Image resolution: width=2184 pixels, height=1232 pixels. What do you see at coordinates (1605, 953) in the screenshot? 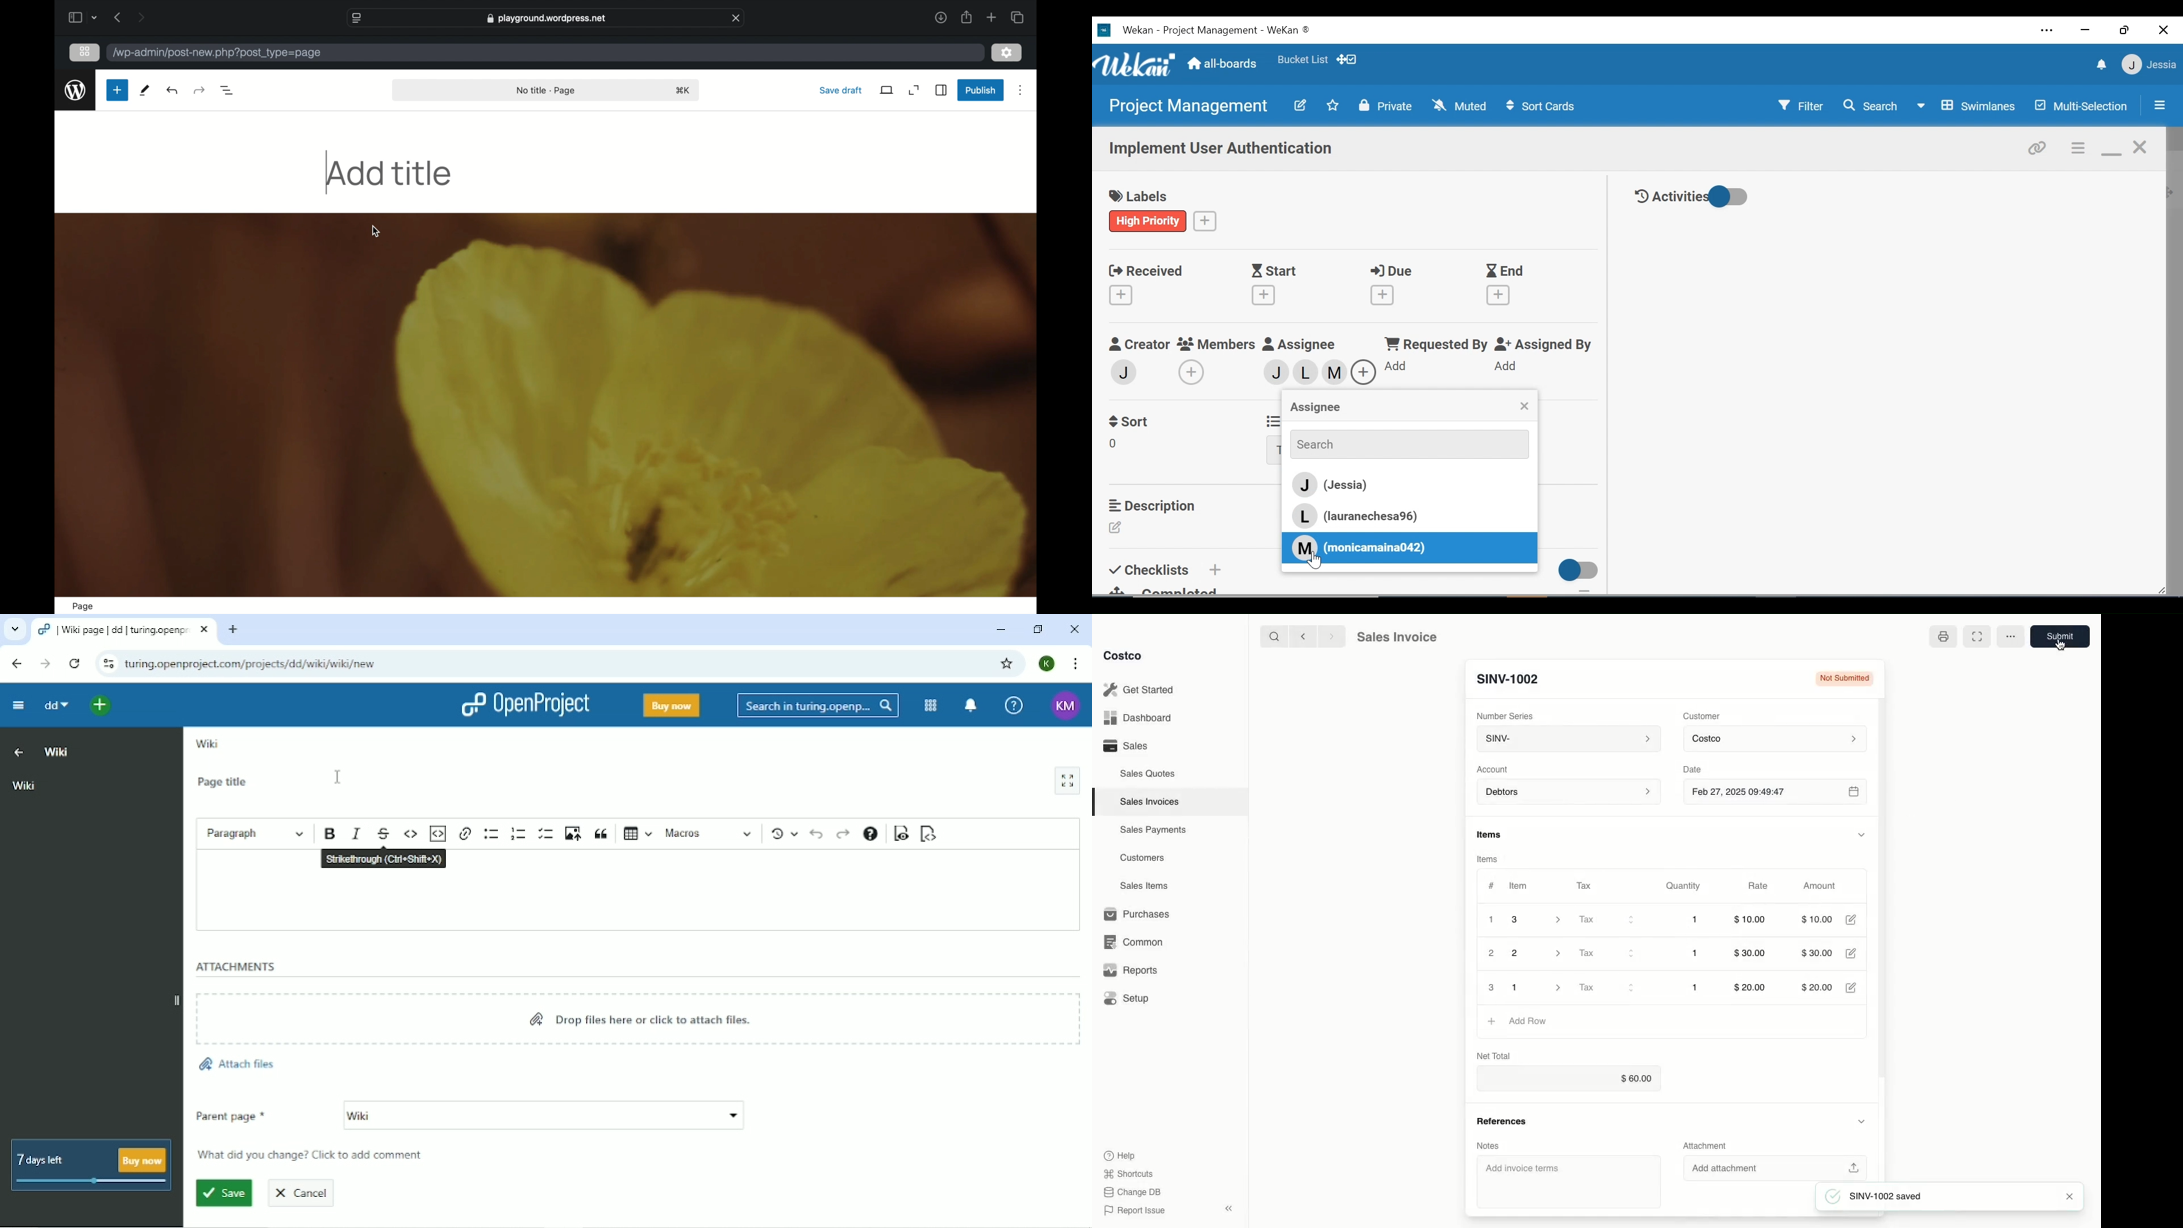
I see `Tax` at bounding box center [1605, 953].